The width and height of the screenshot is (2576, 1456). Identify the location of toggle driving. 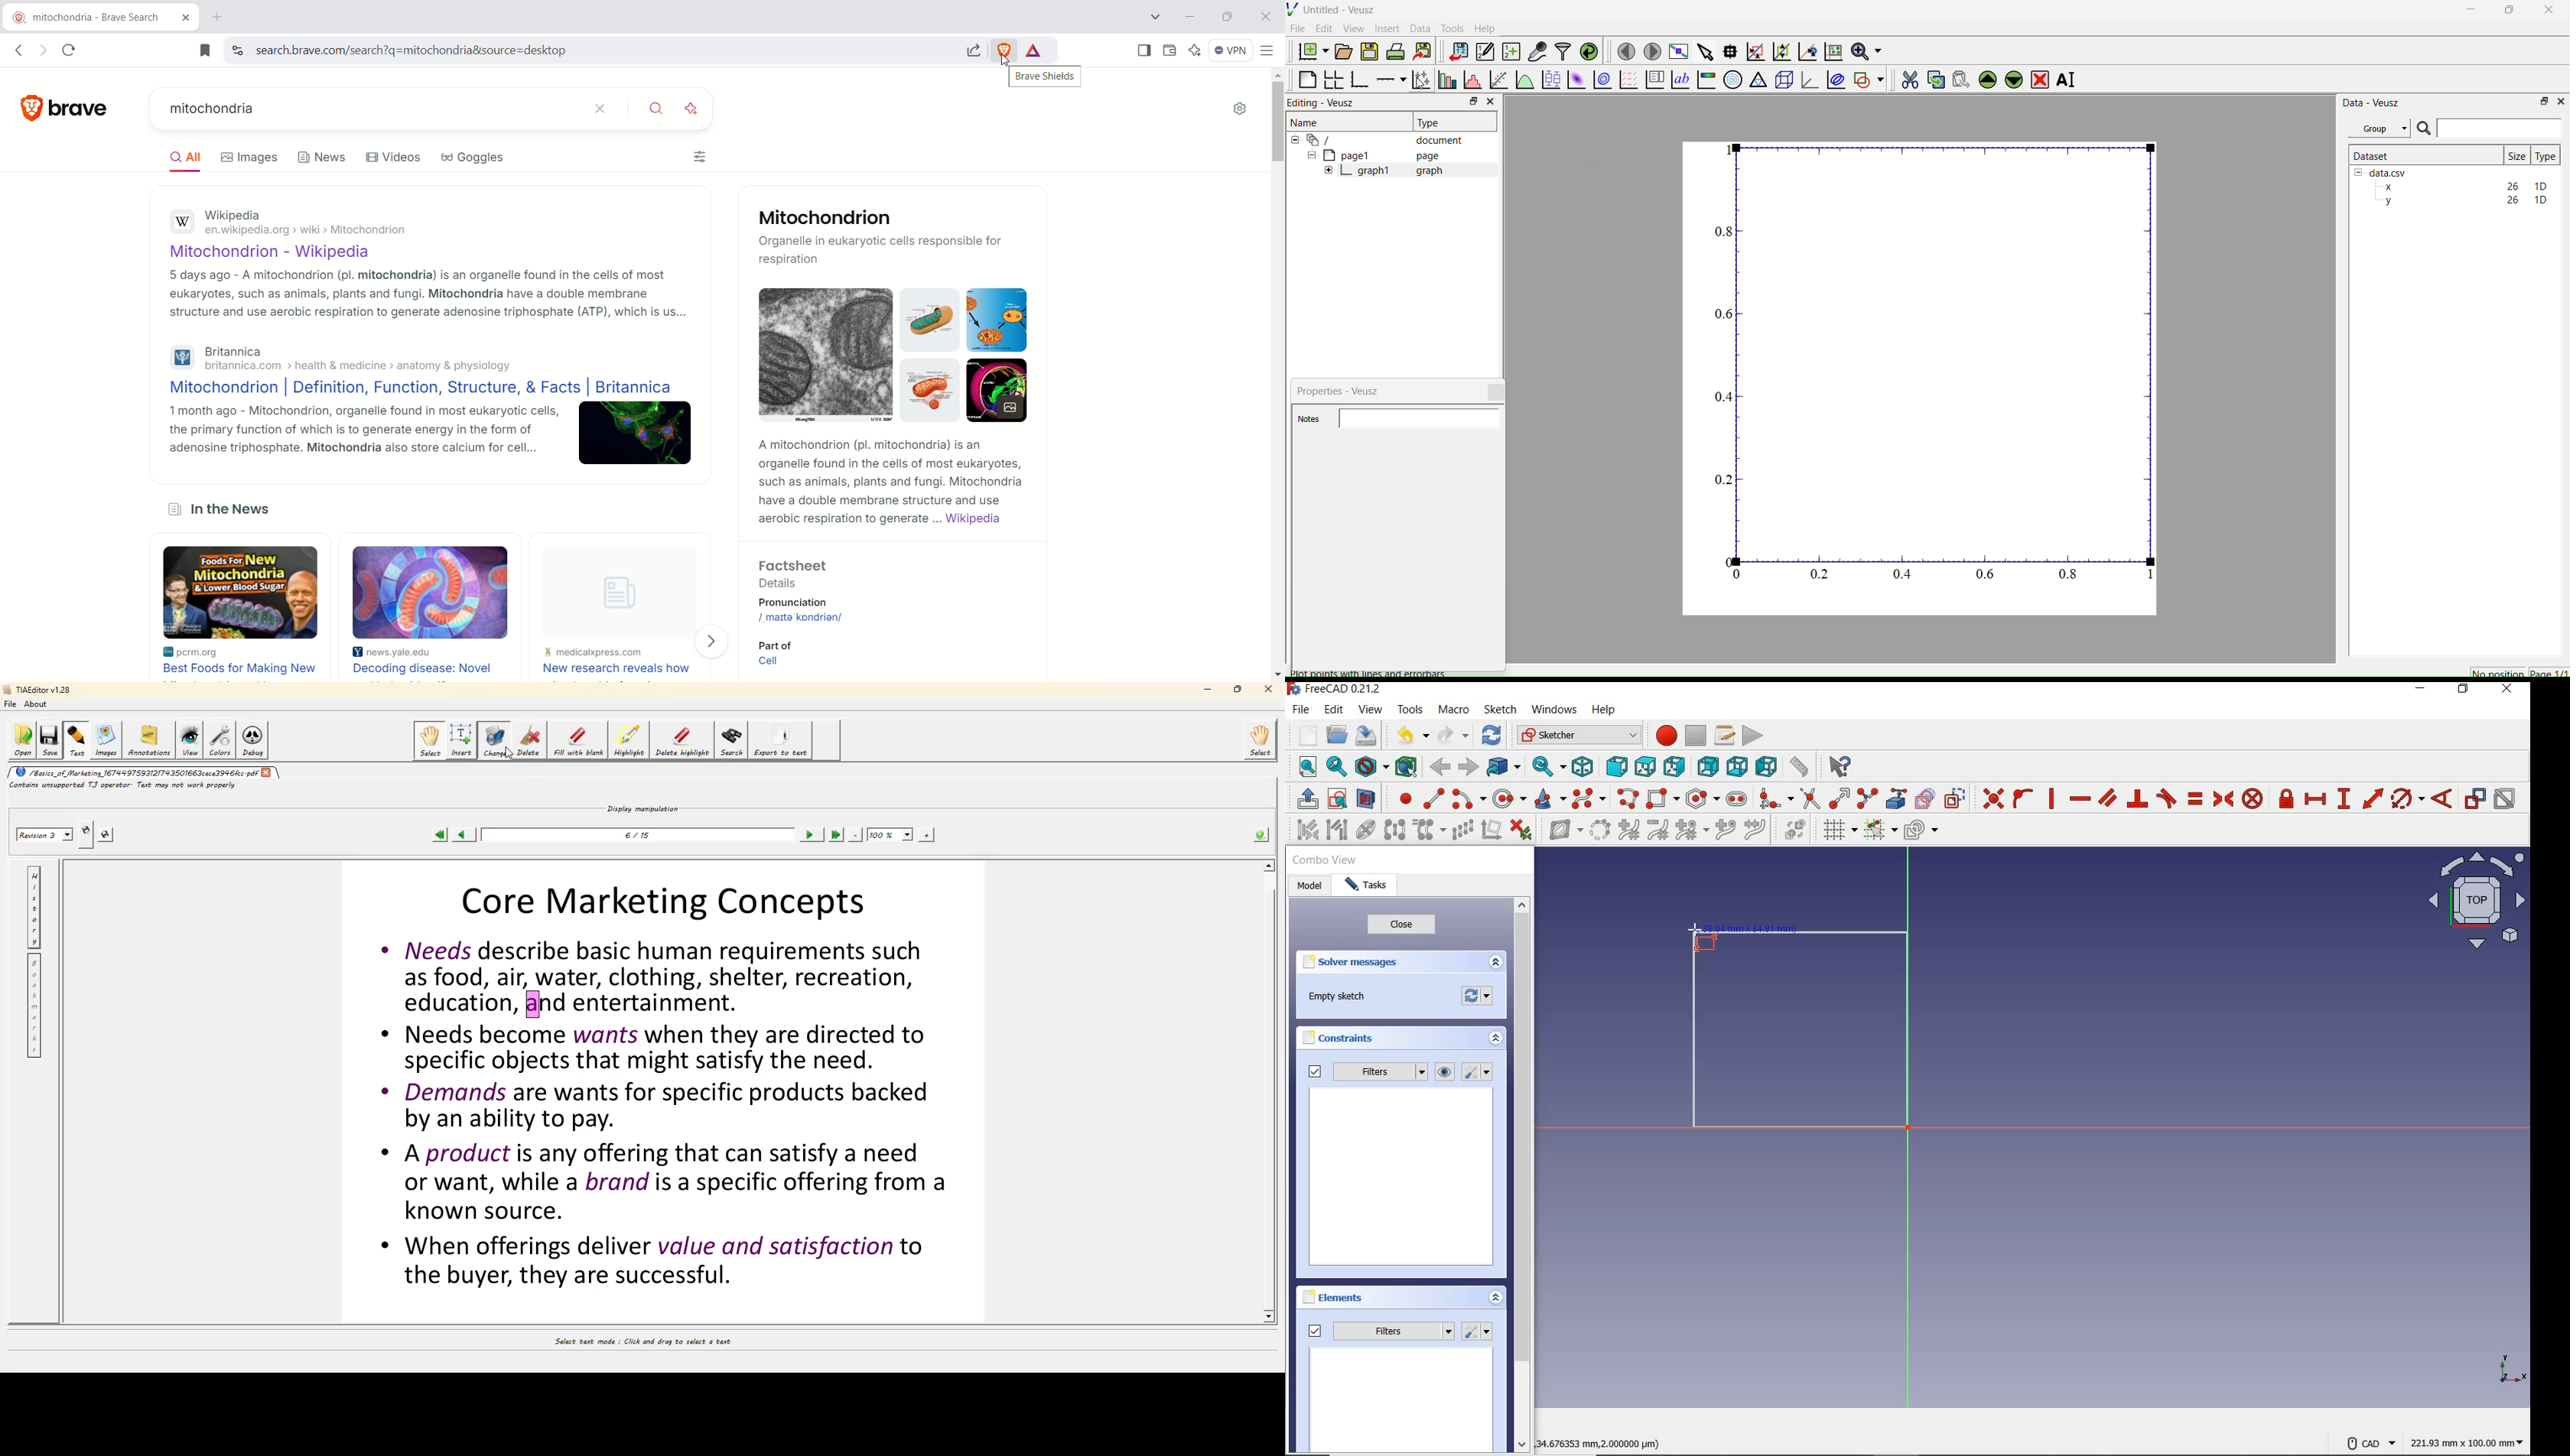
(2476, 798).